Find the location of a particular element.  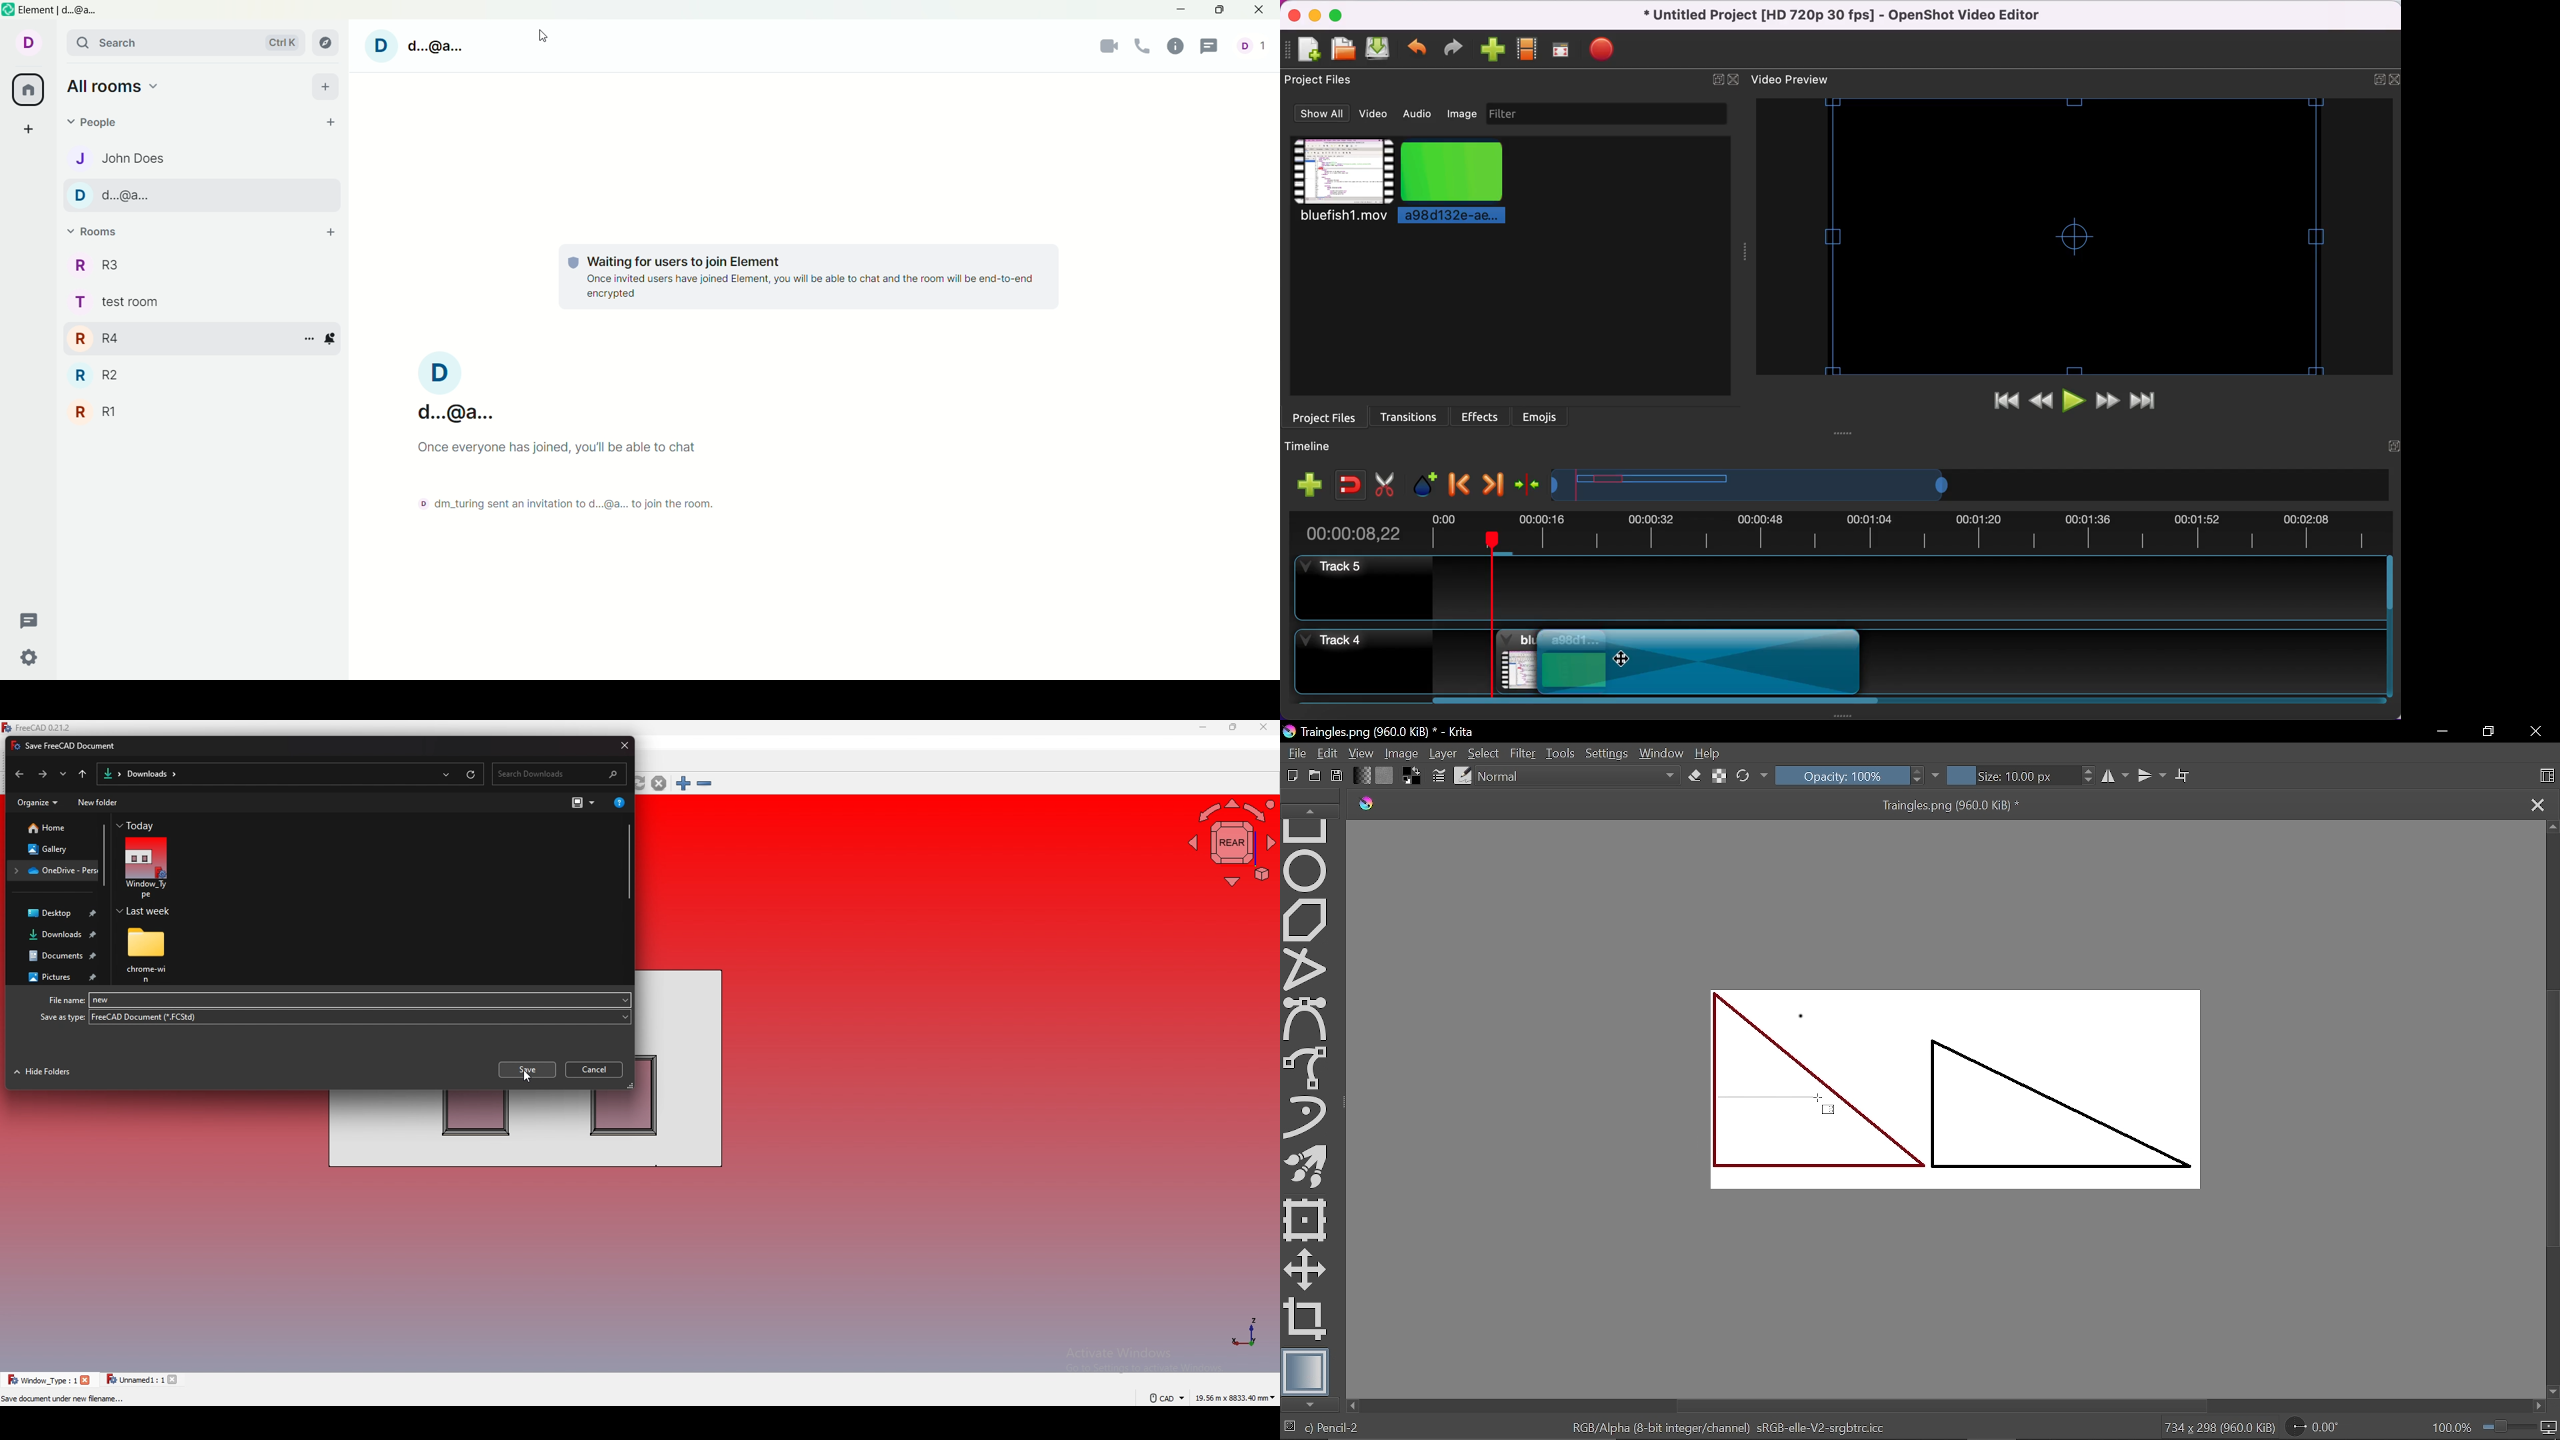

refresh web page is located at coordinates (639, 784).